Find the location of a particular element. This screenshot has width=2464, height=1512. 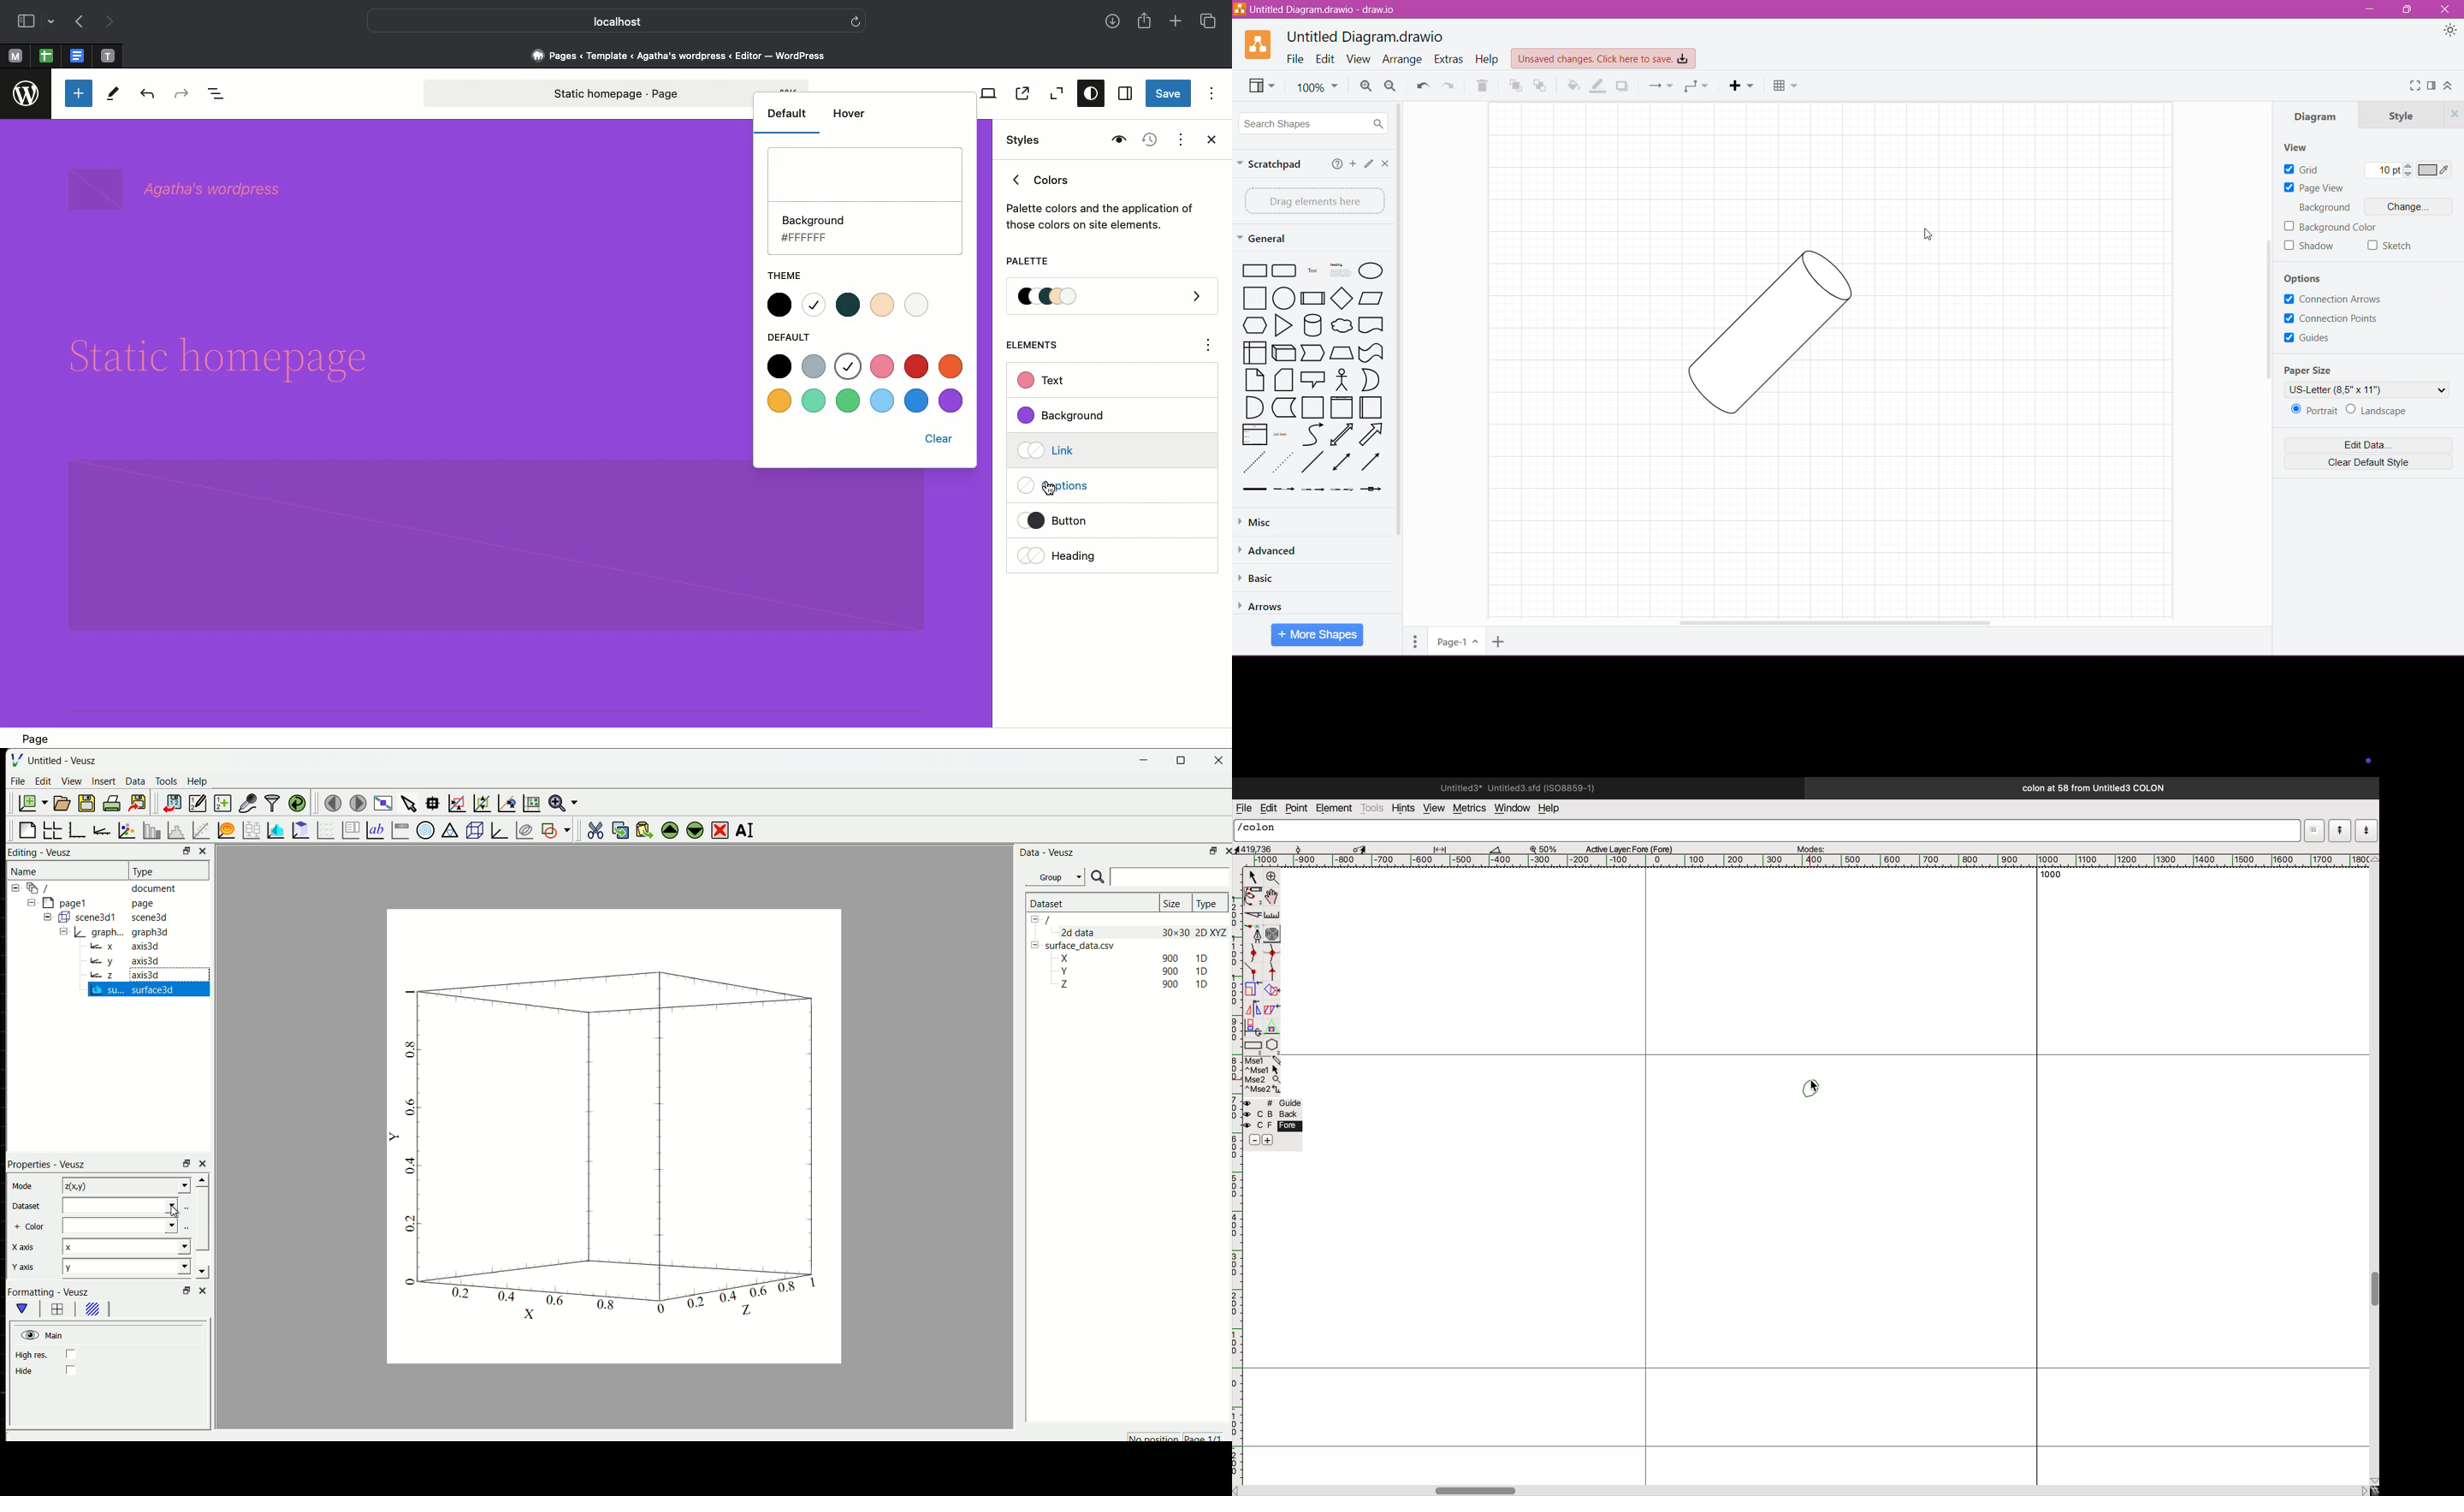

graph is located at coordinates (614, 1150).